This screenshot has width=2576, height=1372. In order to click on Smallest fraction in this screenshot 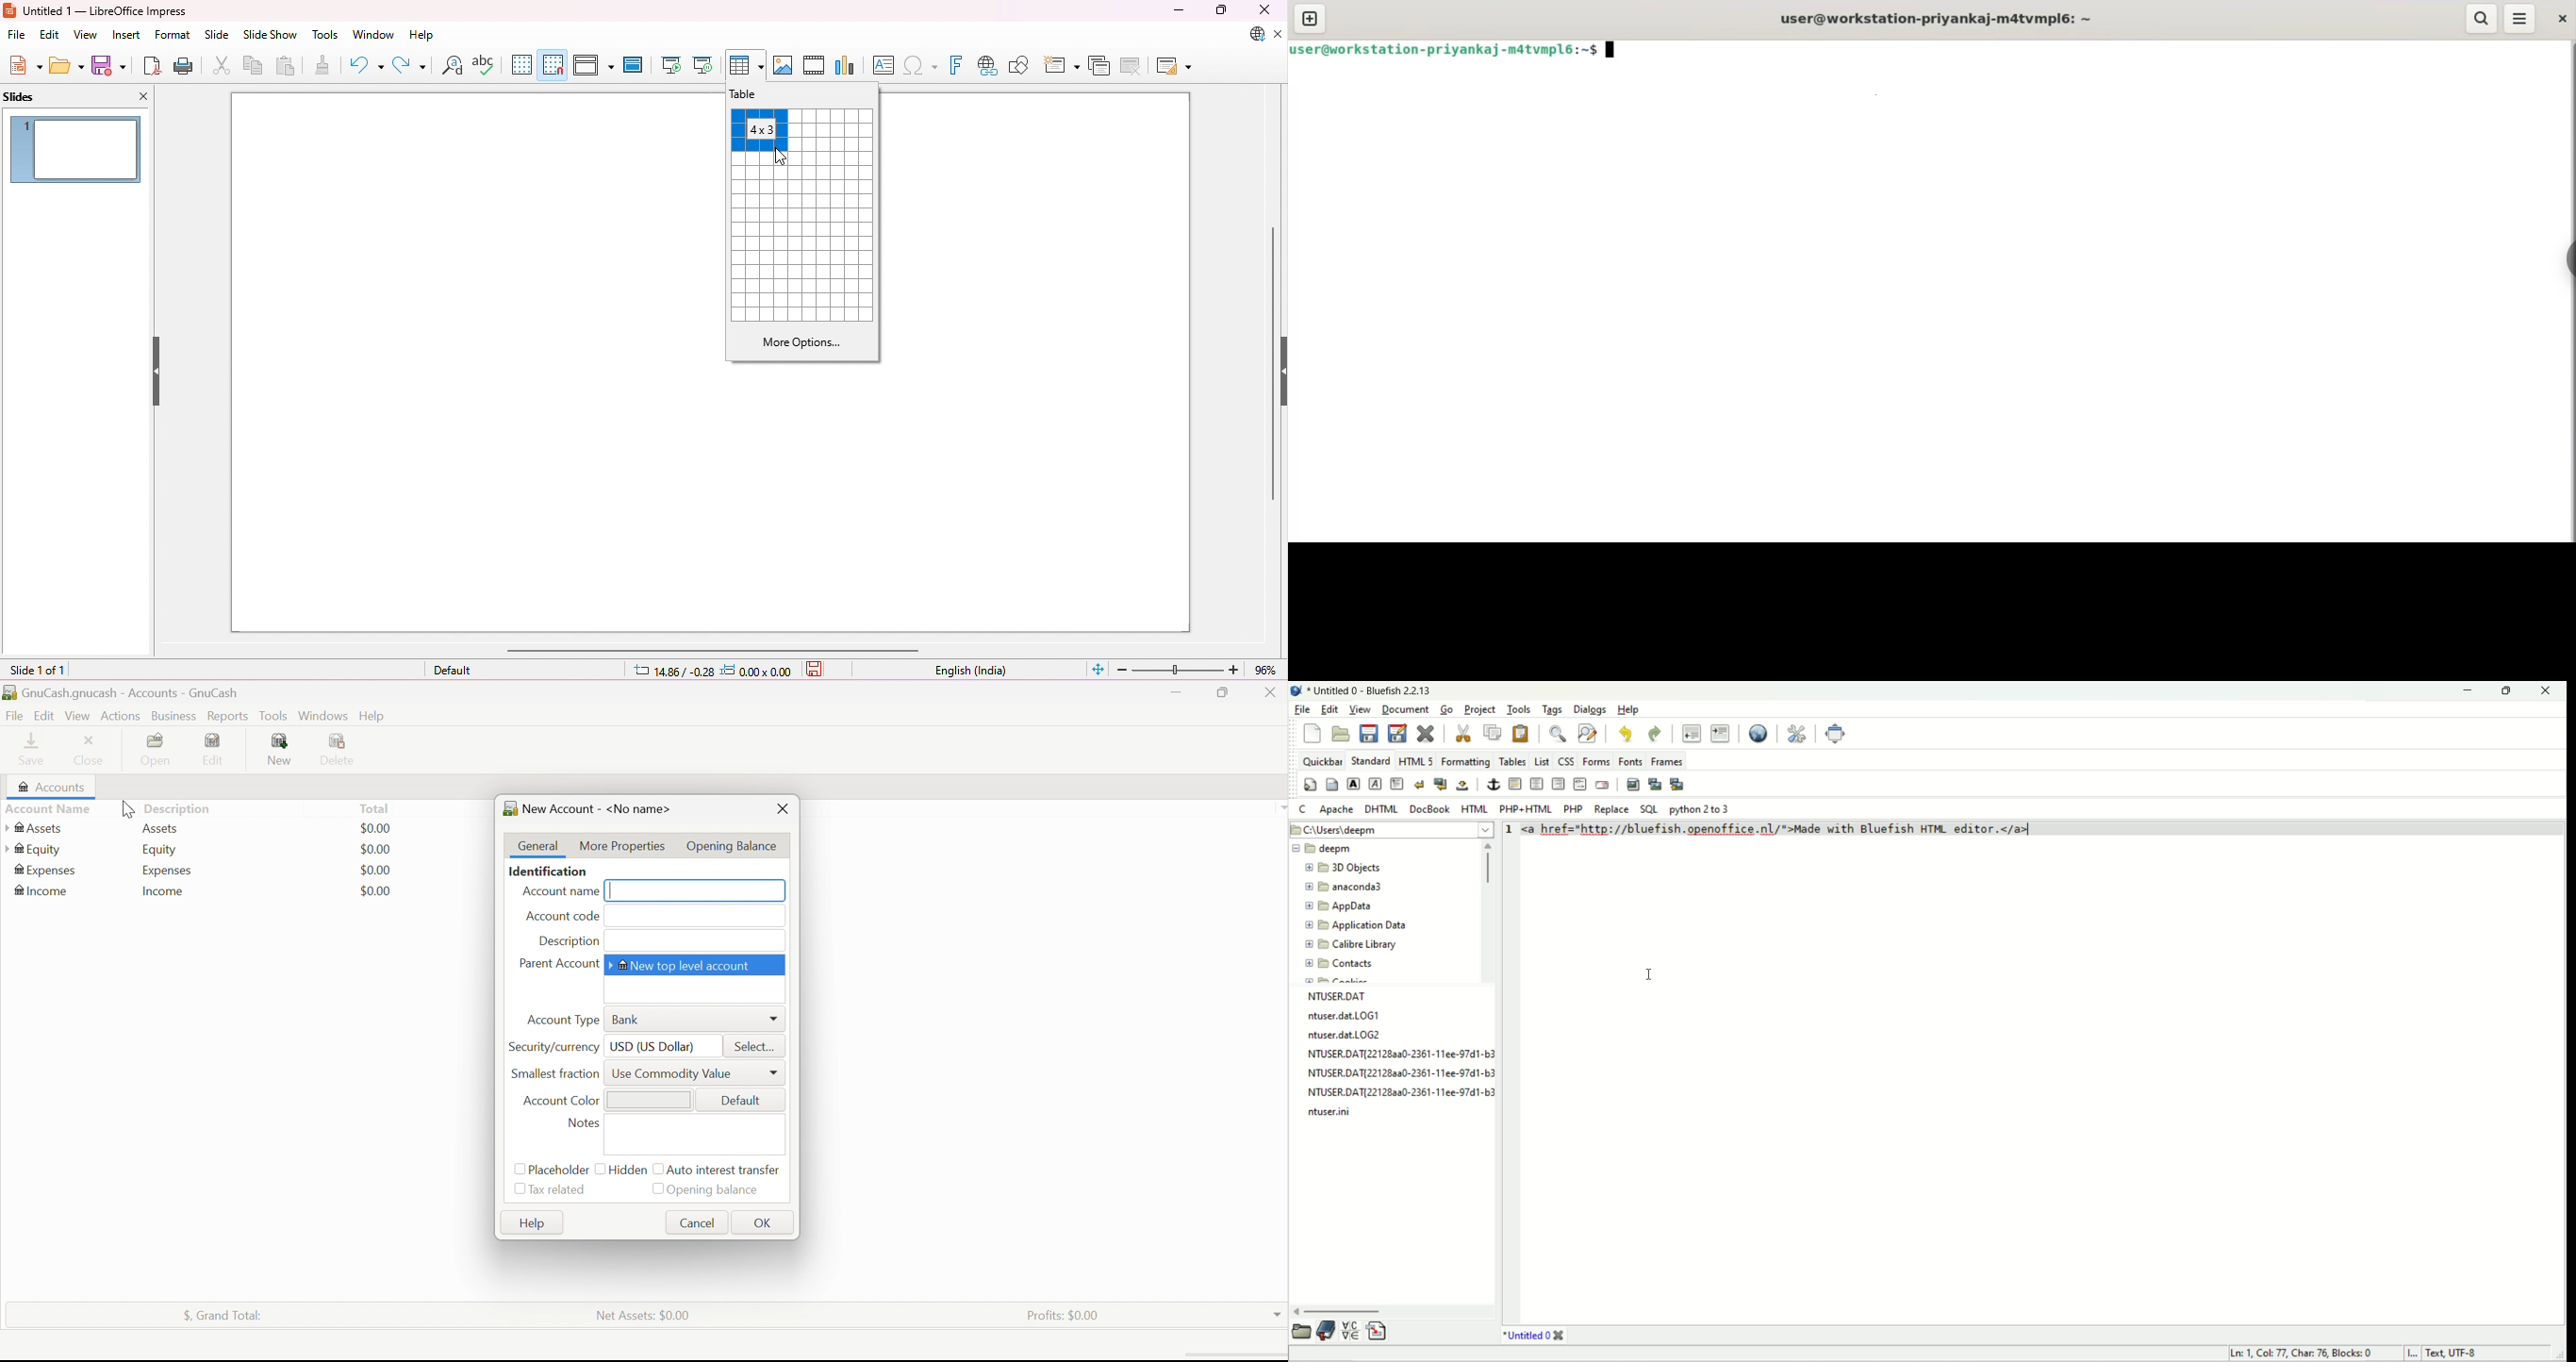, I will do `click(558, 1074)`.